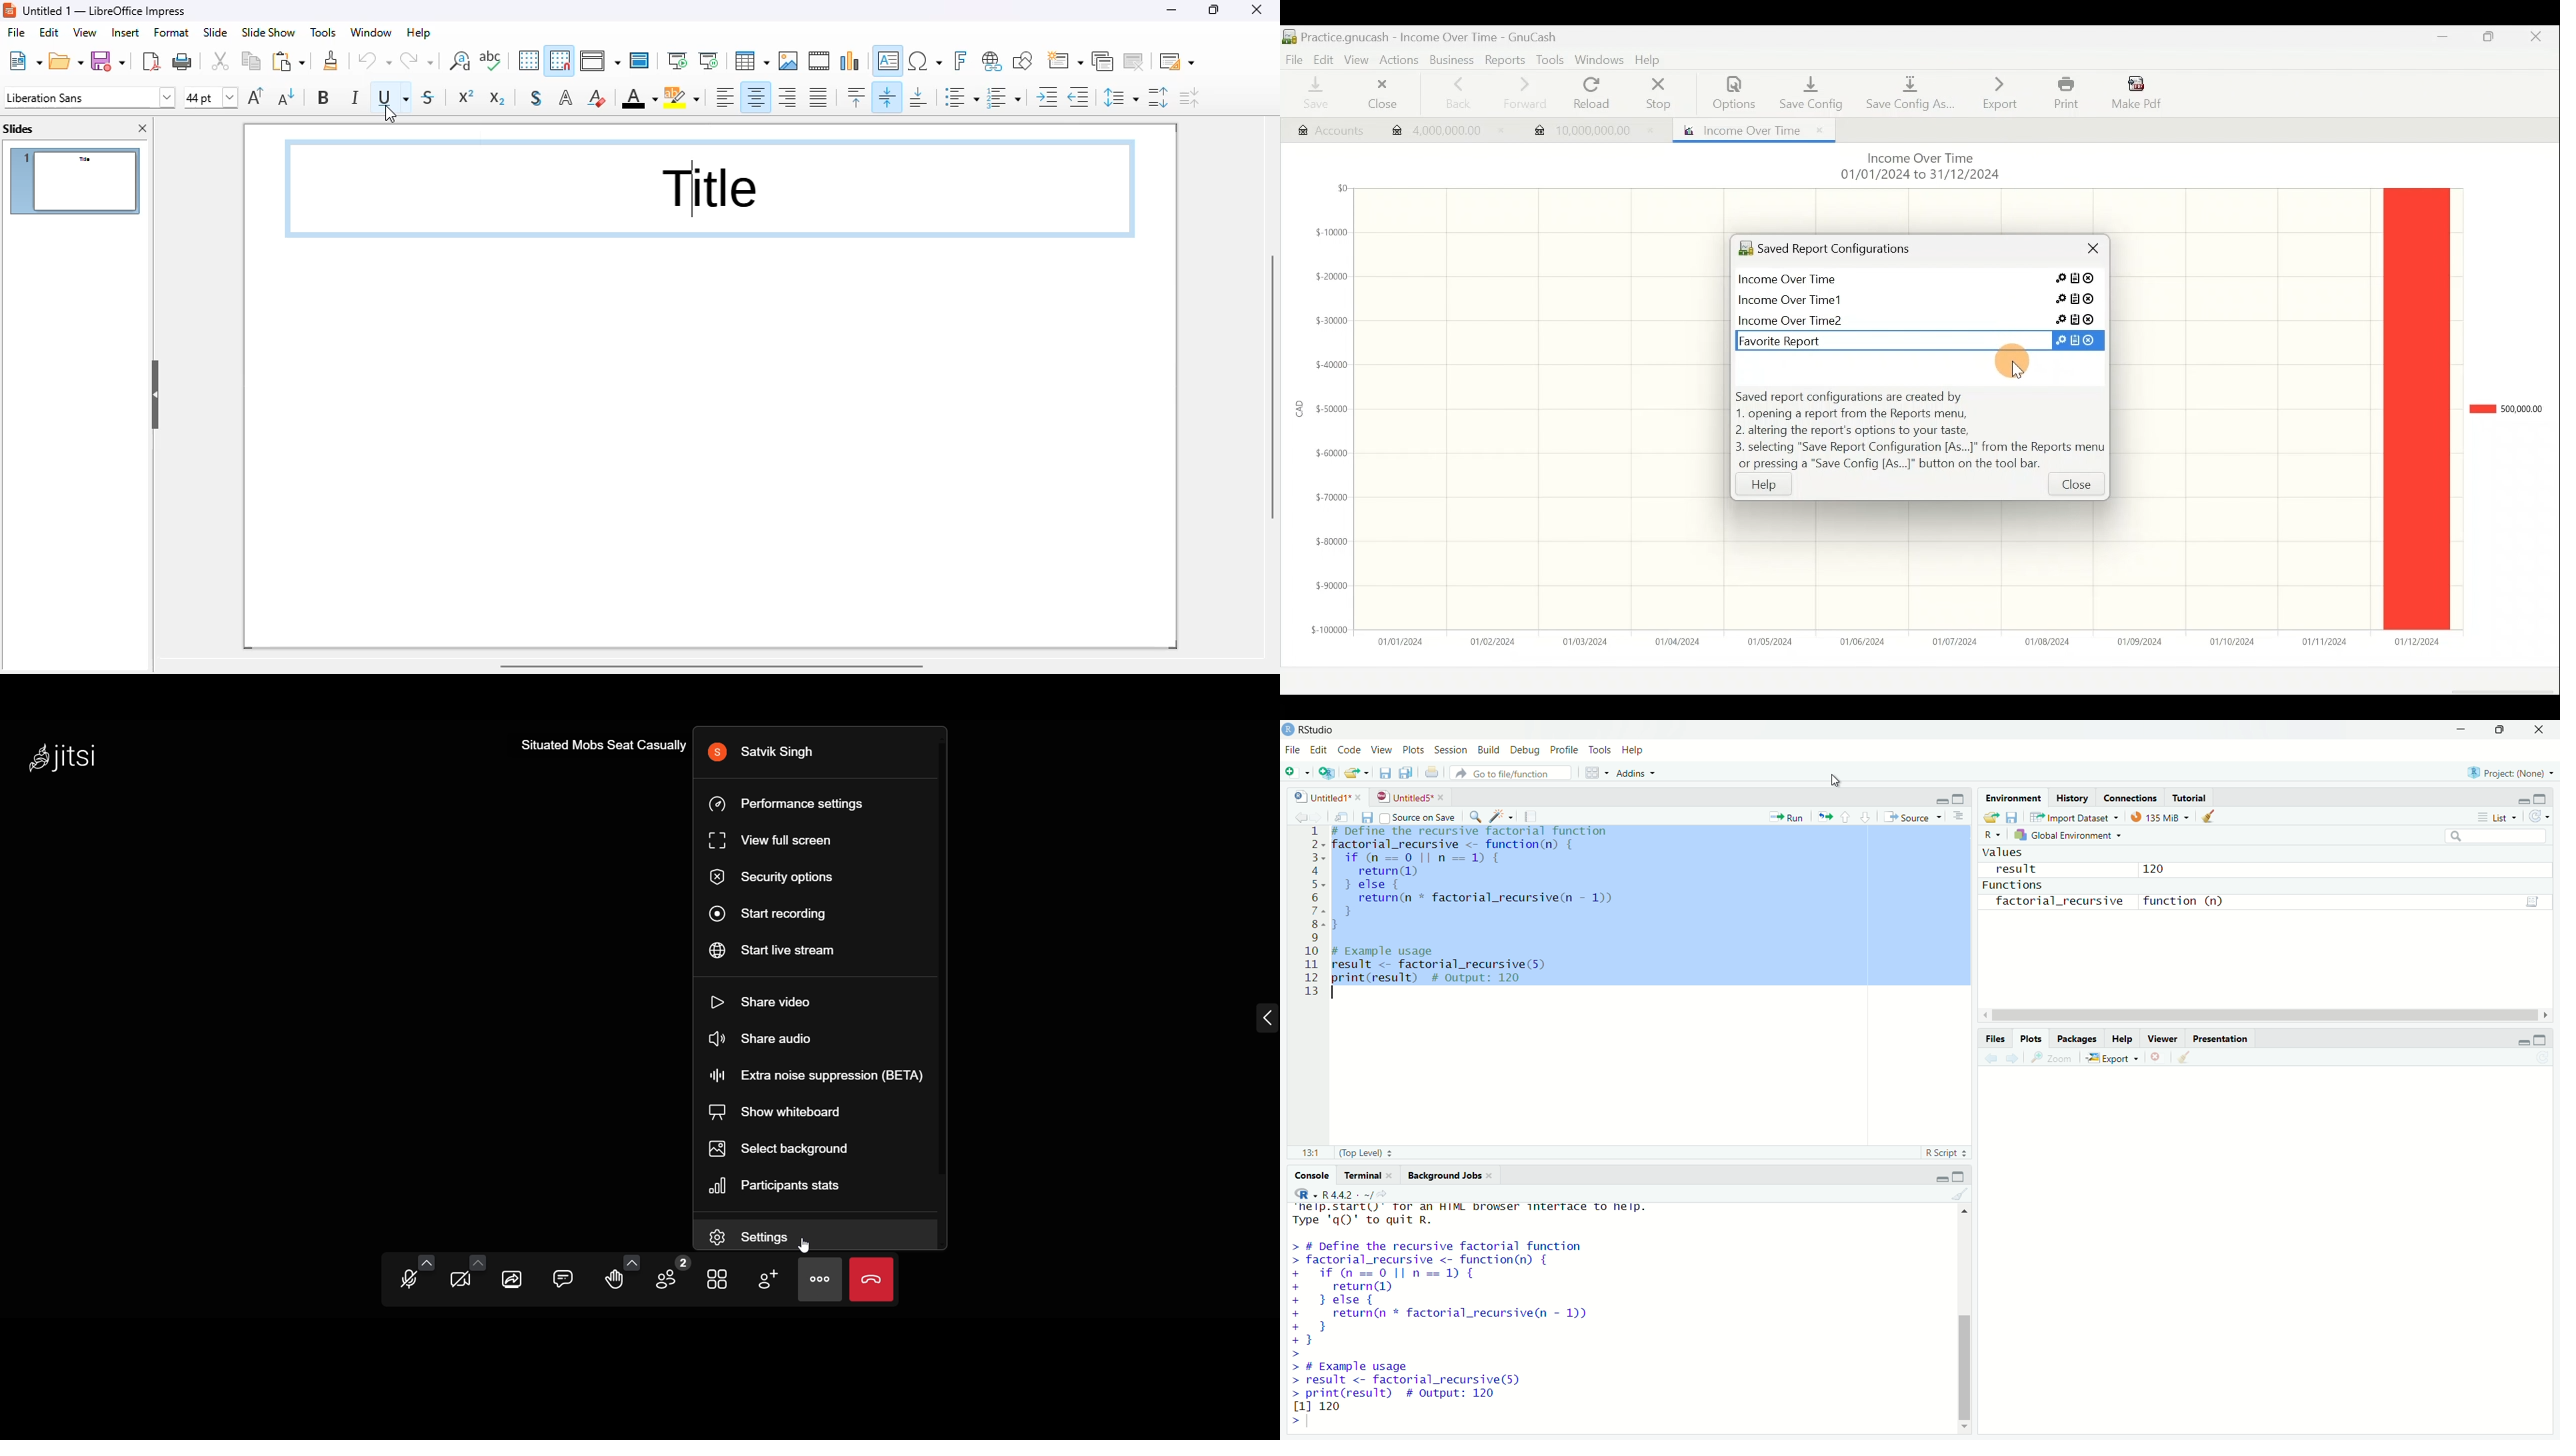 This screenshot has height=1456, width=2576. Describe the element at coordinates (1989, 1057) in the screenshot. I see `Go back to the previous source location (Ctrl + F9)` at that location.